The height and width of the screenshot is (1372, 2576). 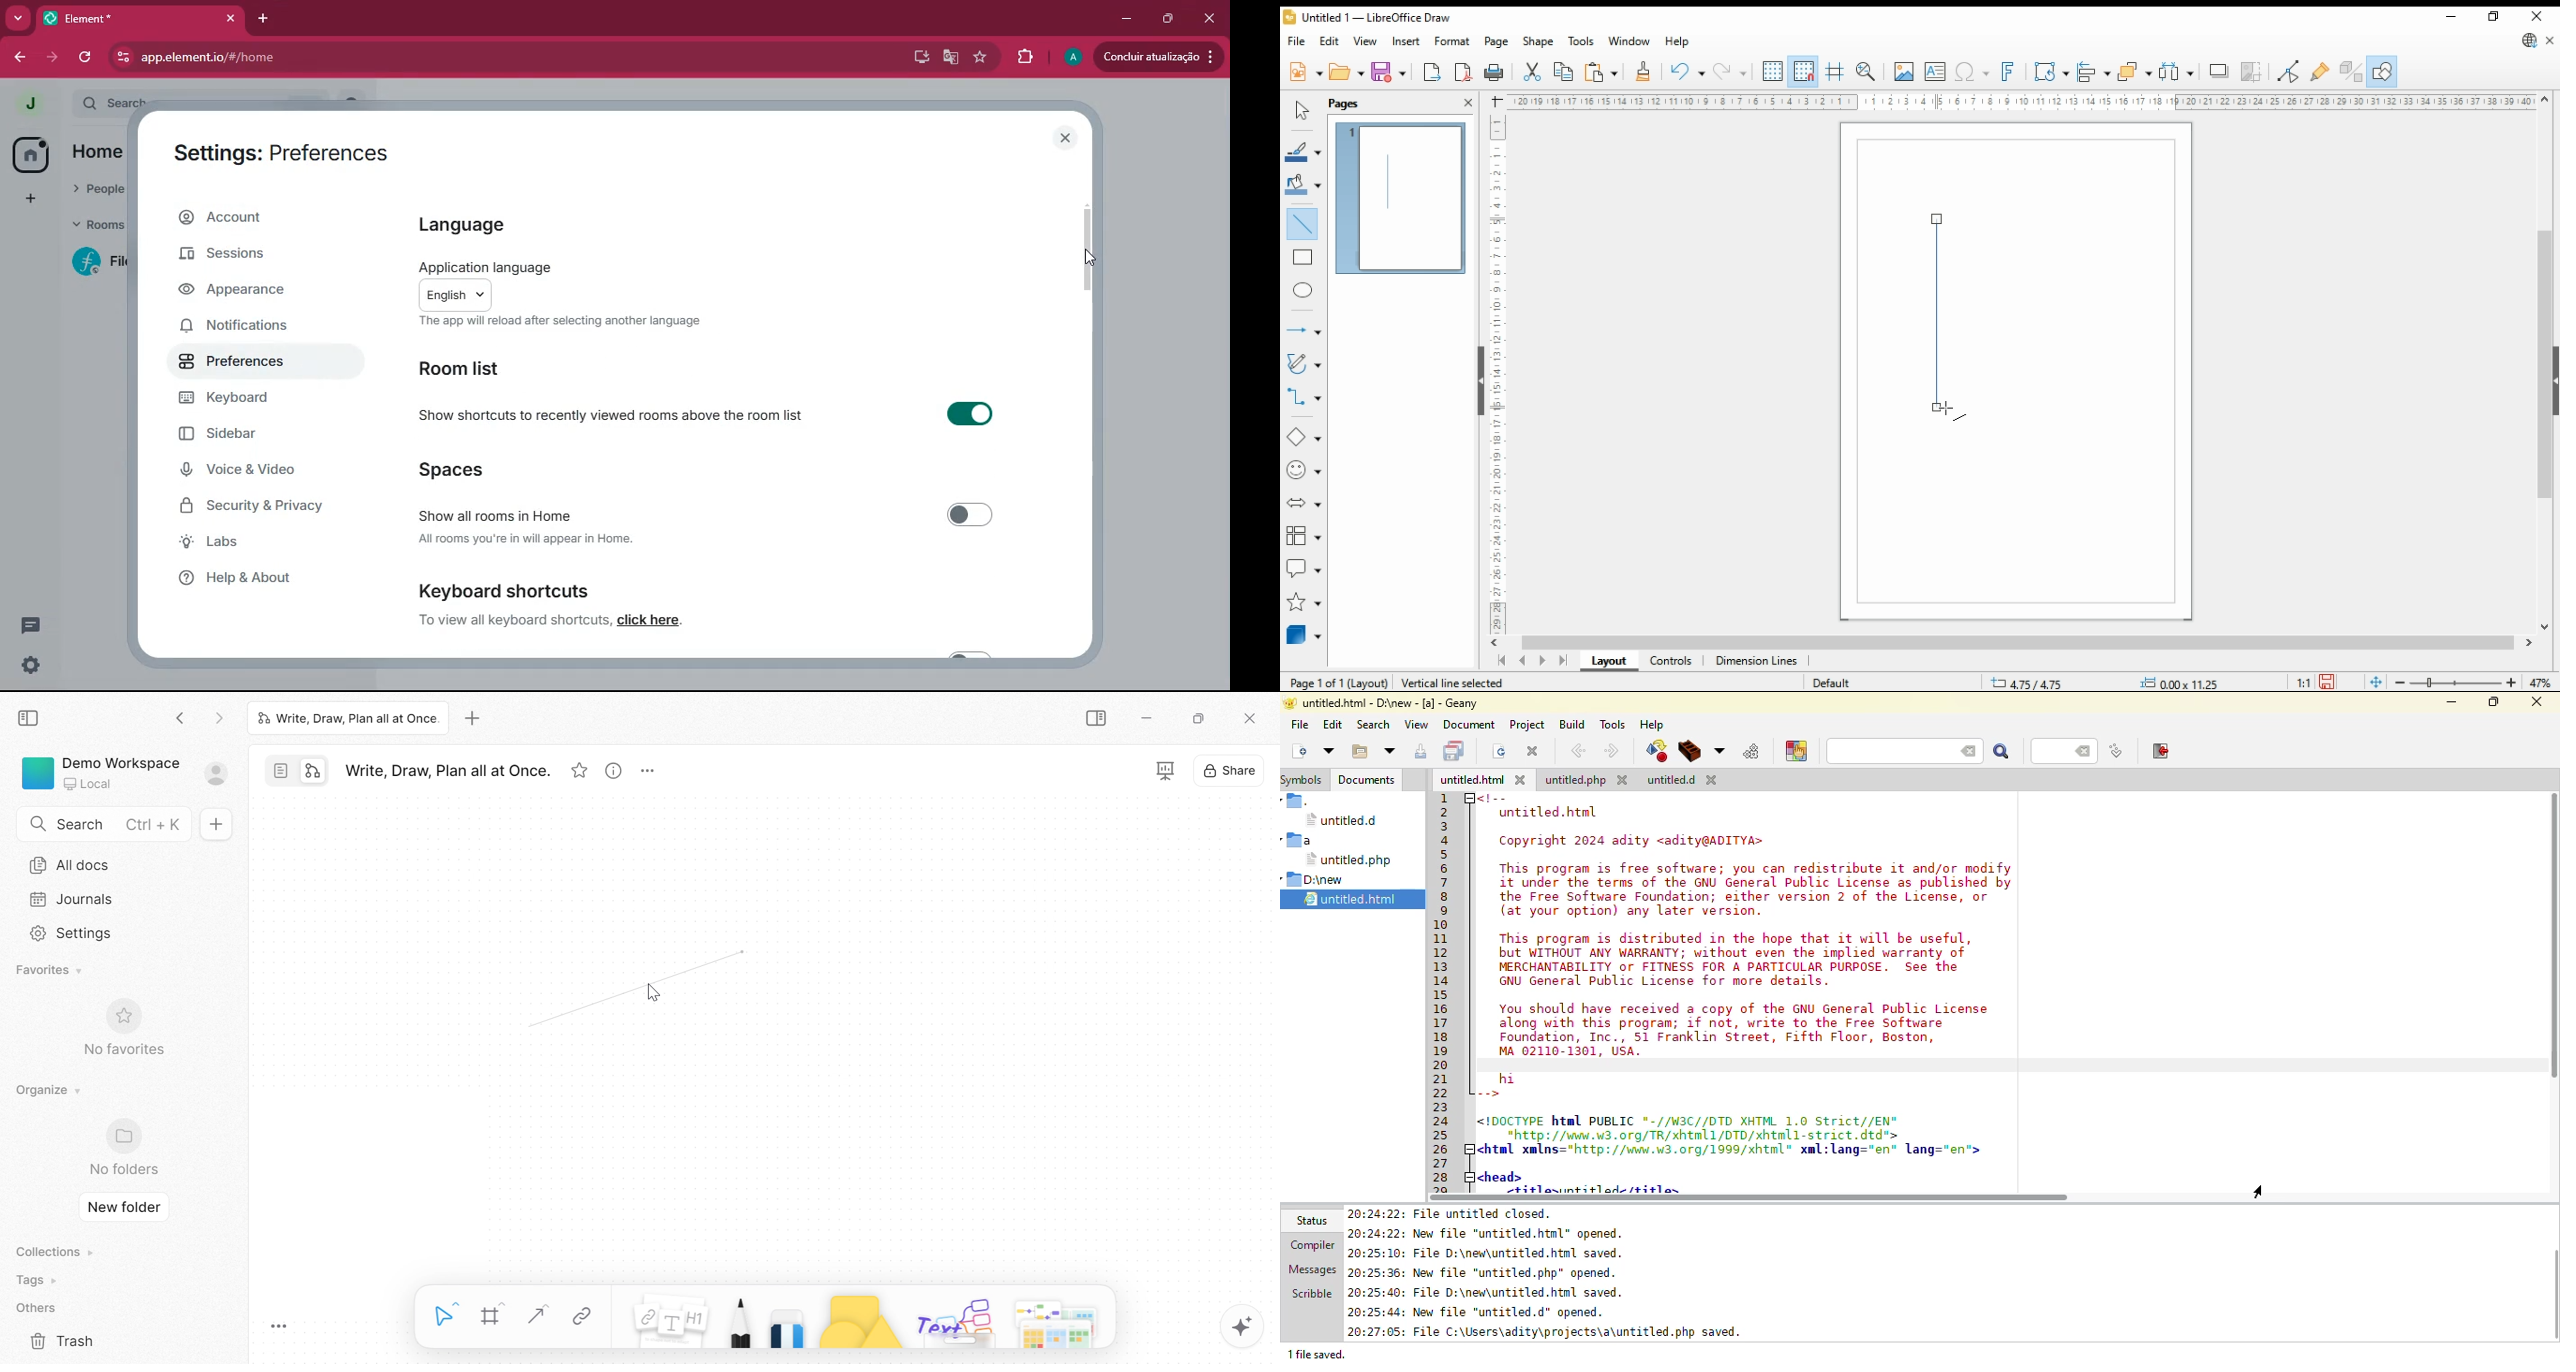 What do you see at coordinates (1677, 42) in the screenshot?
I see `help` at bounding box center [1677, 42].